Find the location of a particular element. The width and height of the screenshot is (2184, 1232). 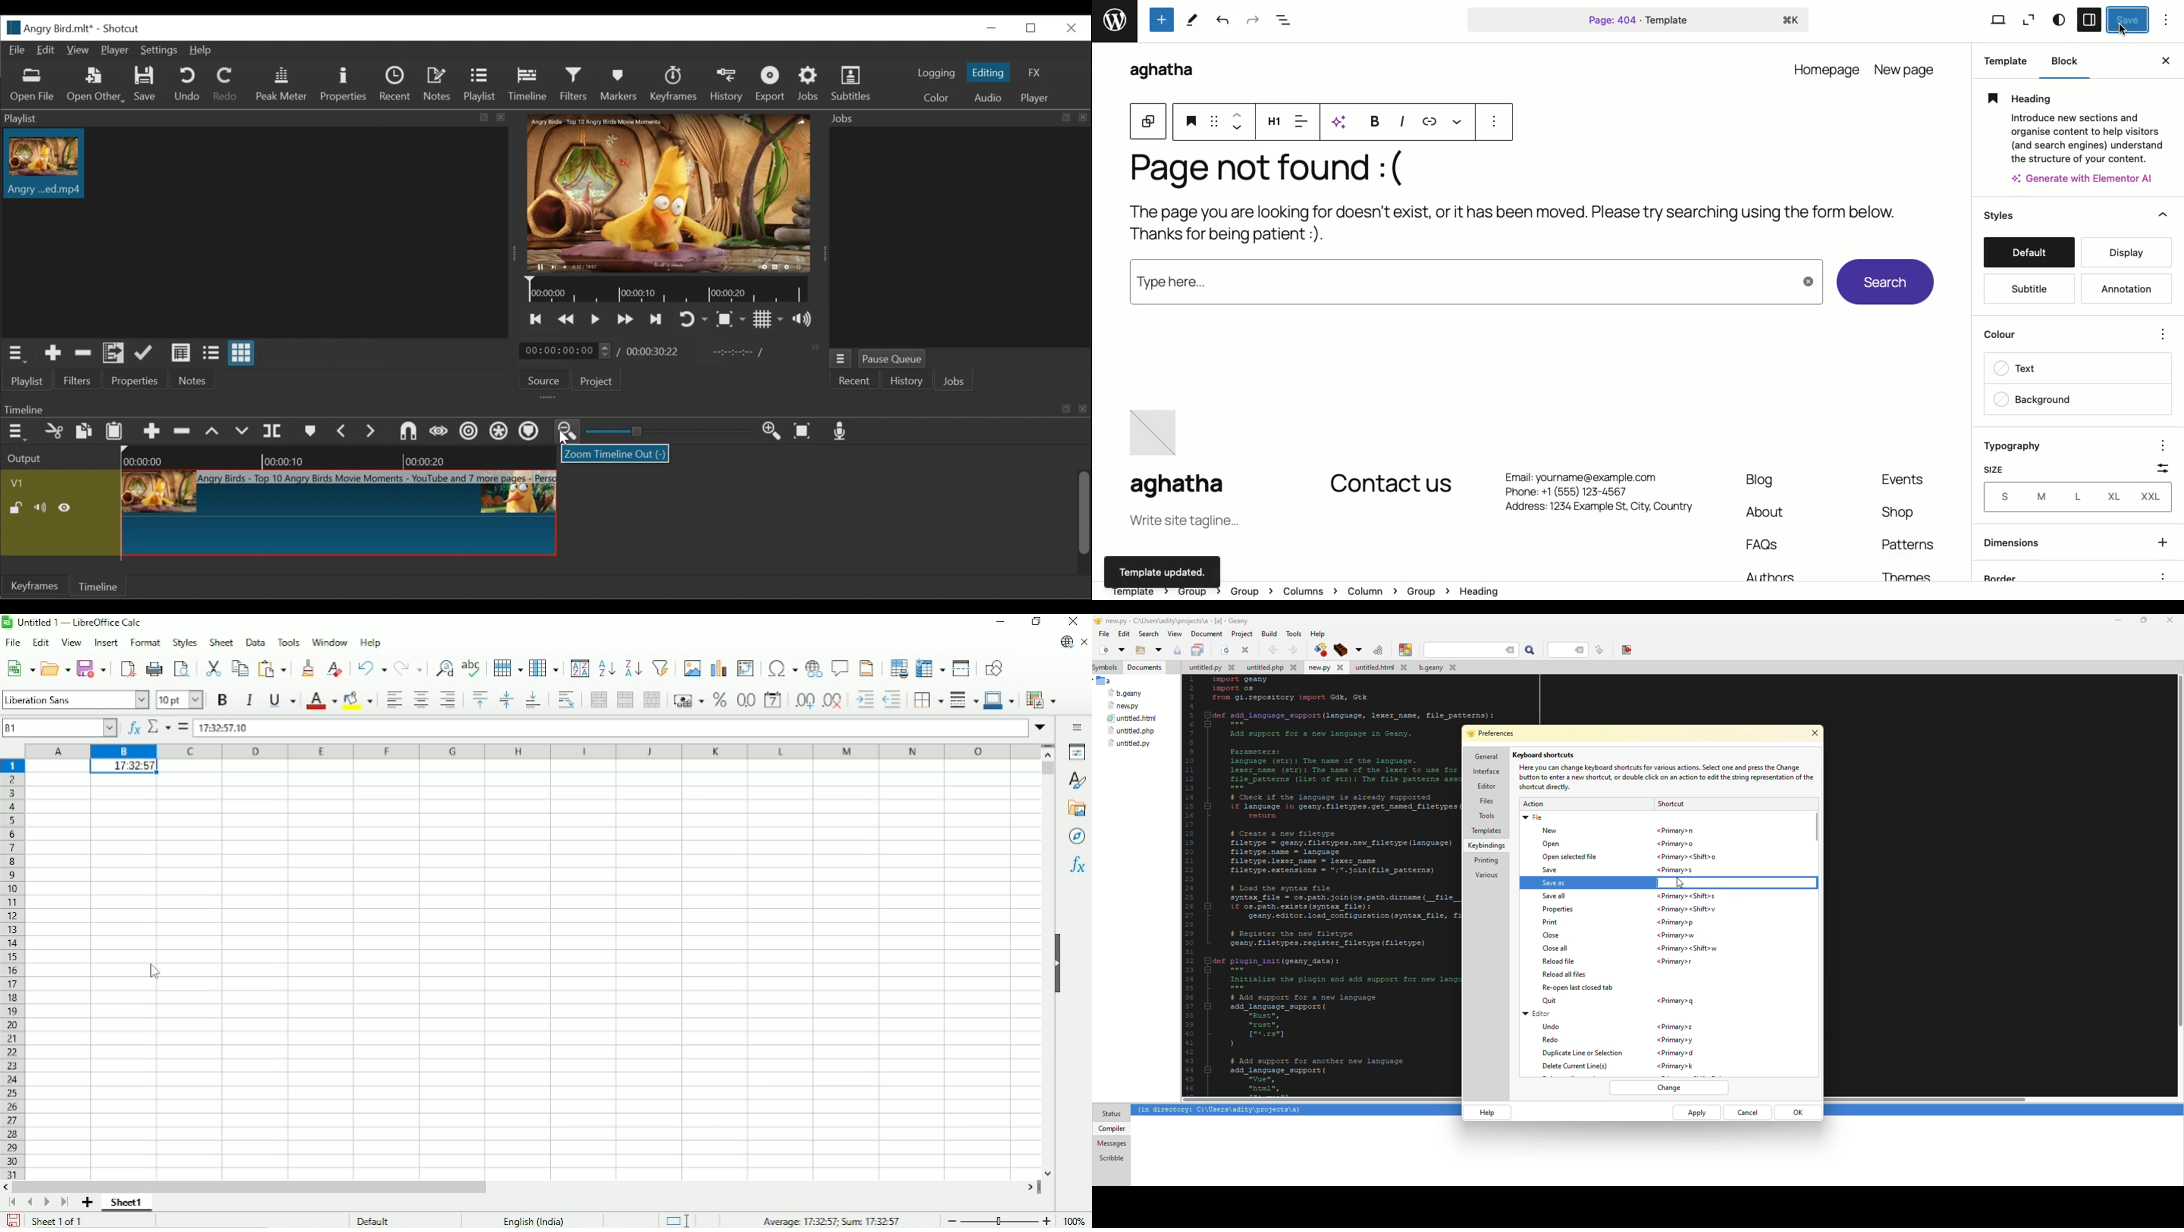

image placeholder is located at coordinates (1157, 435).